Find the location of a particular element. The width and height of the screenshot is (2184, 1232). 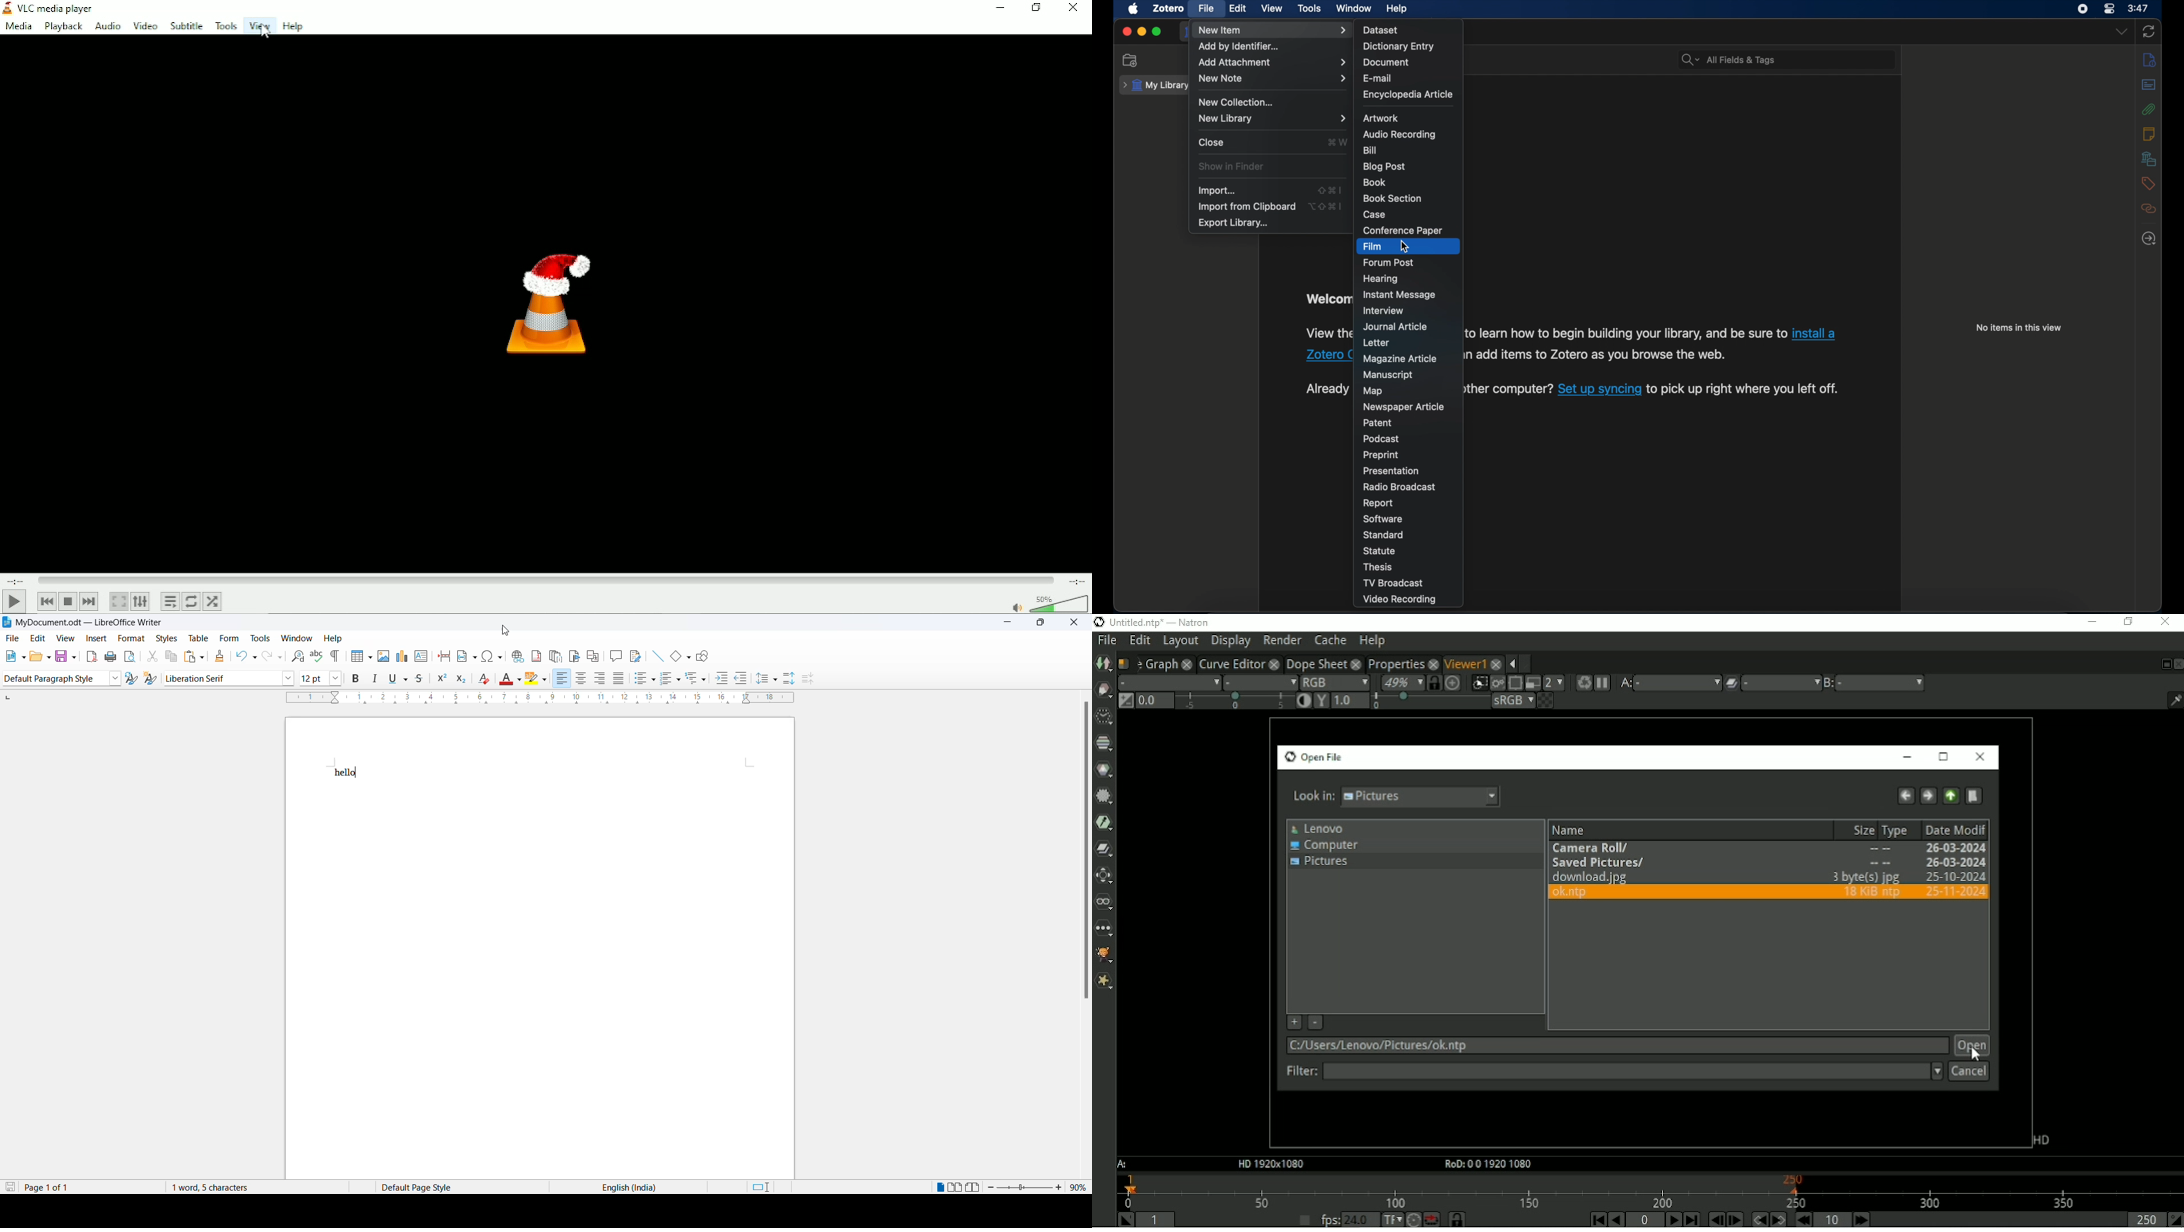

pagemark is located at coordinates (8, 698).